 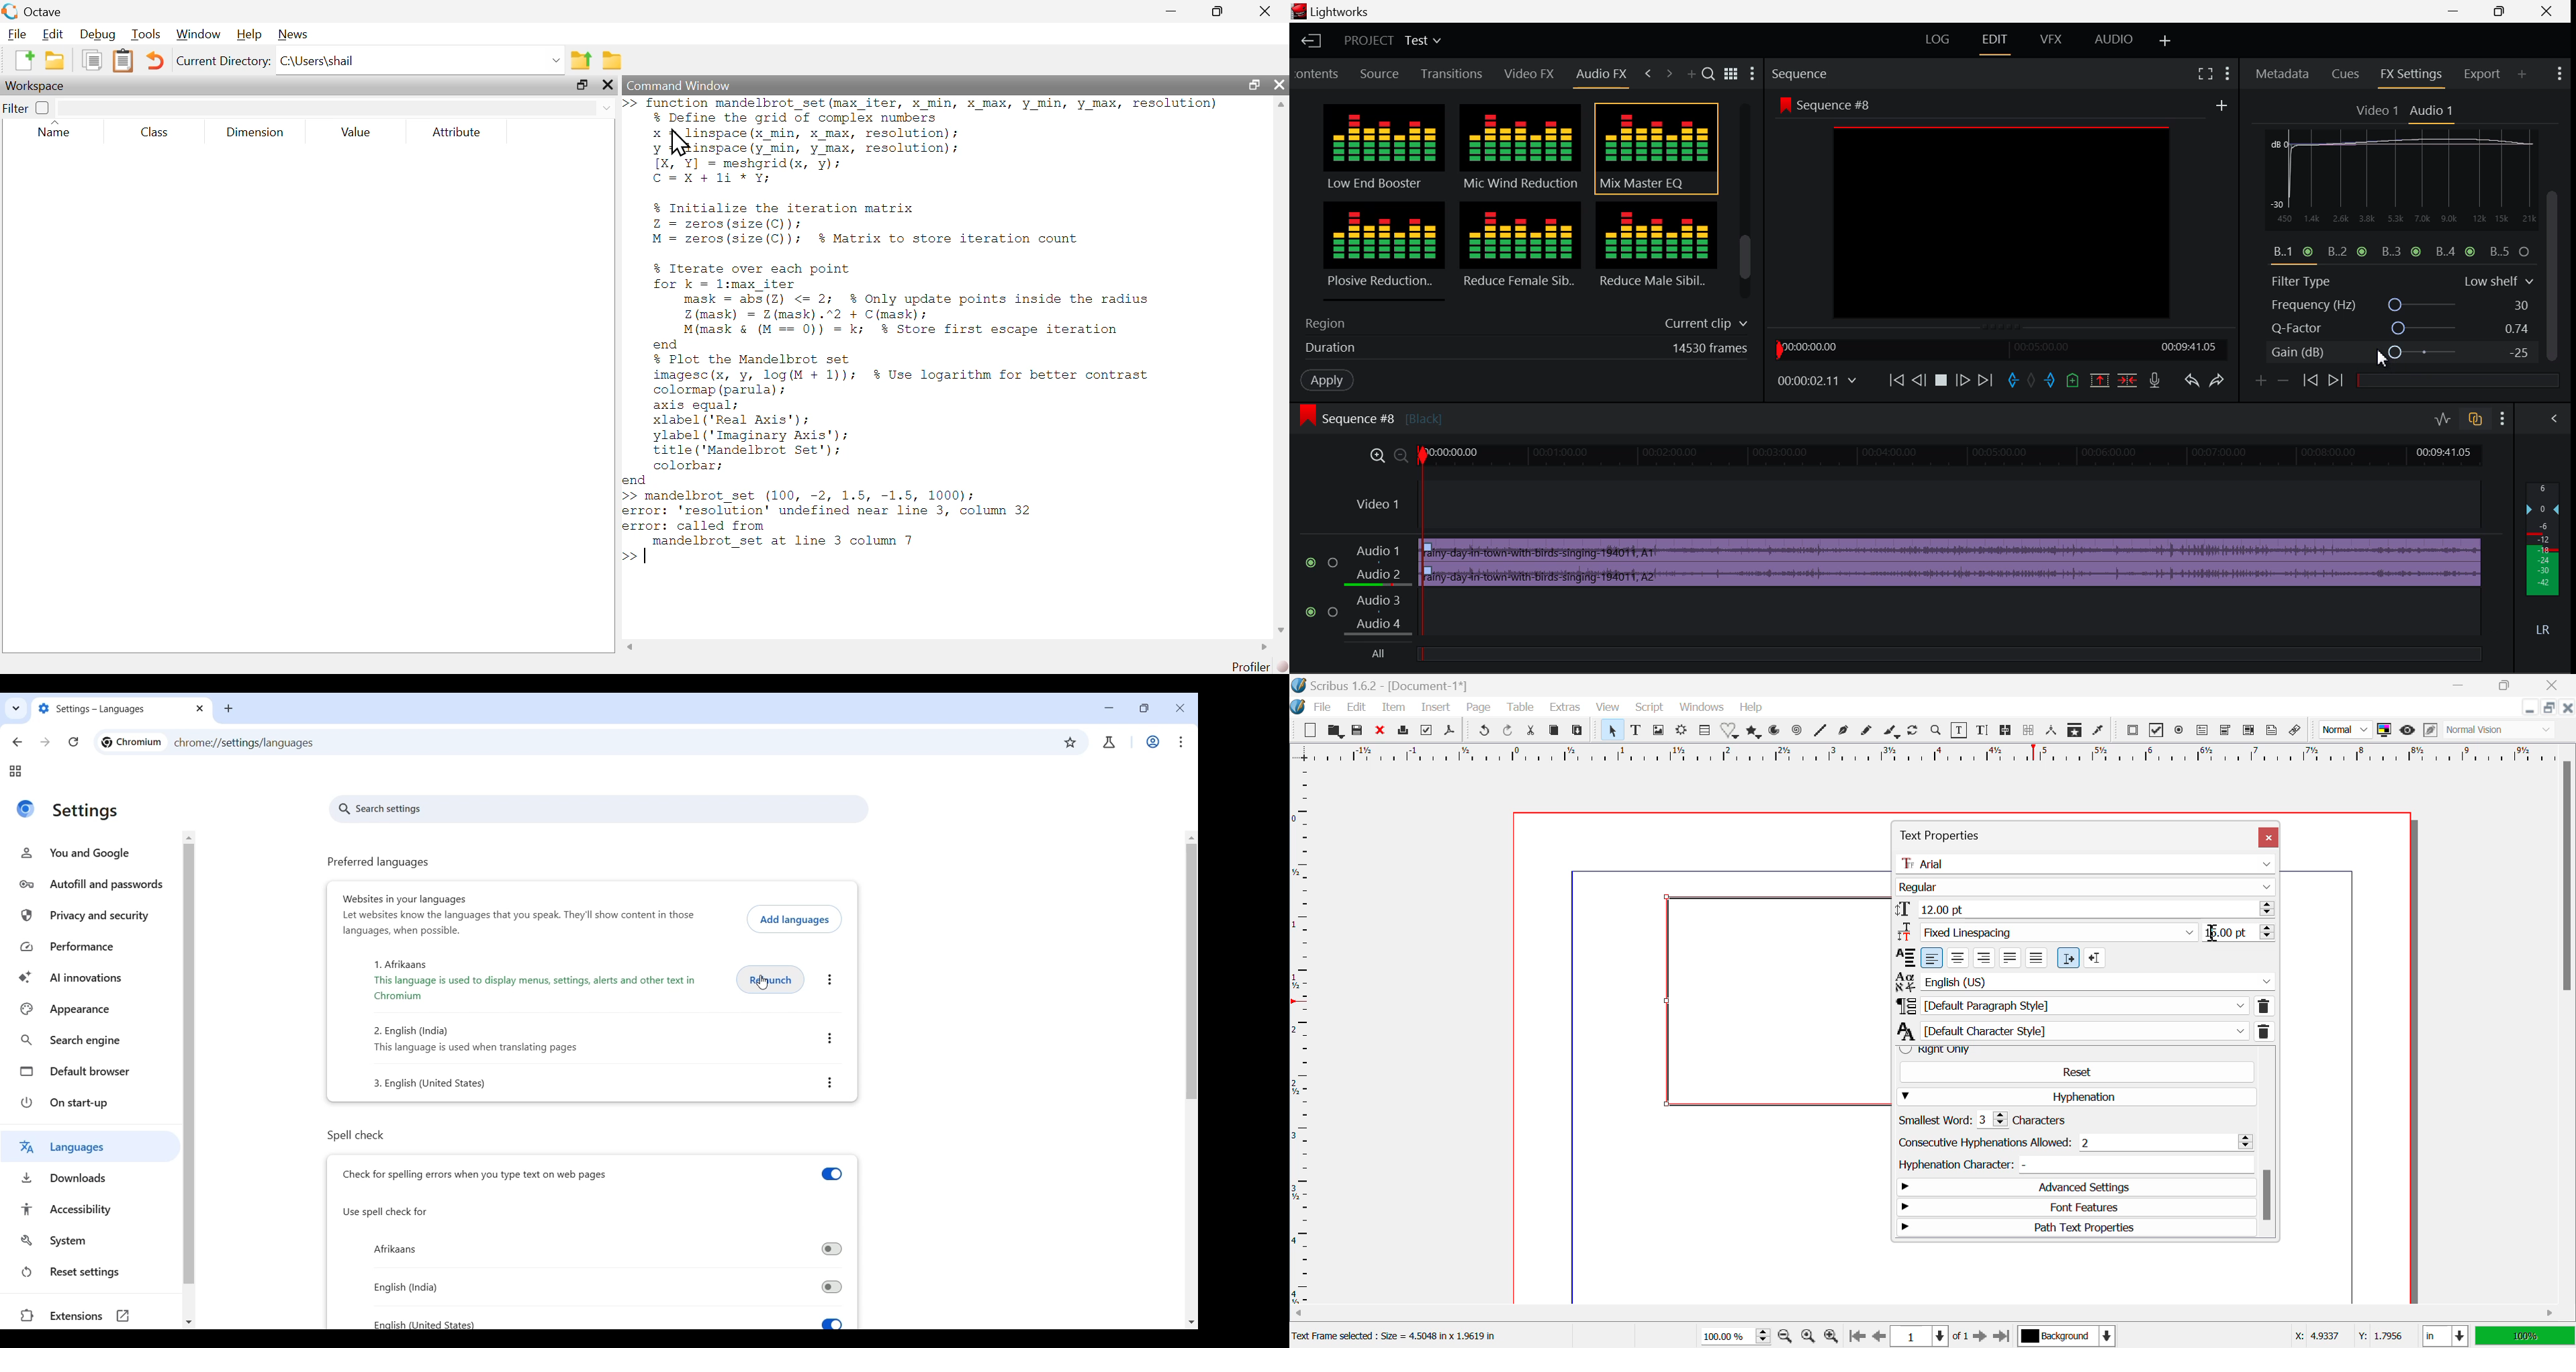 What do you see at coordinates (1823, 102) in the screenshot?
I see `Sequence #8 ` at bounding box center [1823, 102].